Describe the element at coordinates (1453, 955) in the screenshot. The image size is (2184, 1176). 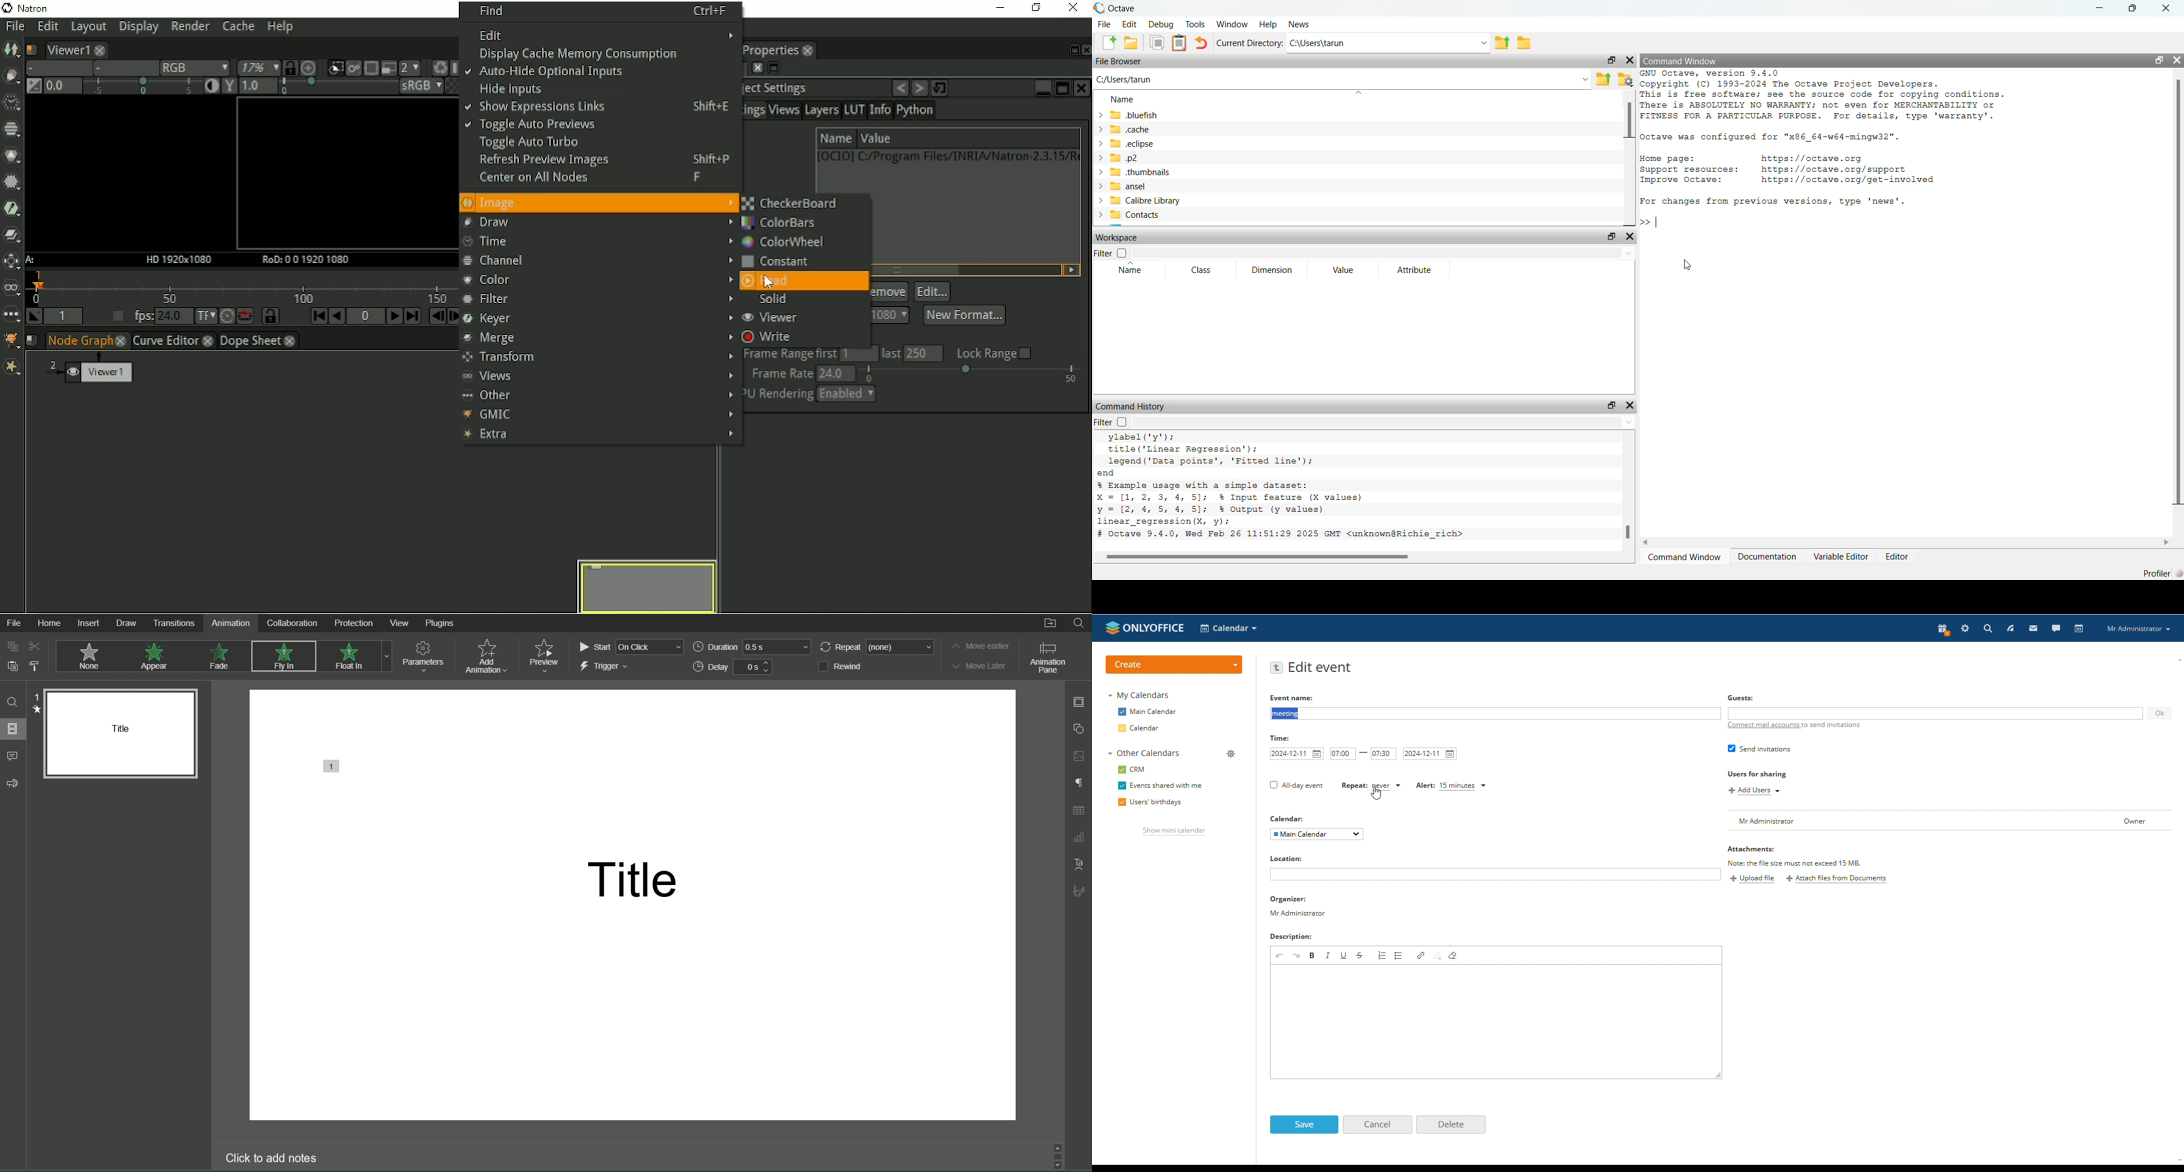
I see `remove format` at that location.